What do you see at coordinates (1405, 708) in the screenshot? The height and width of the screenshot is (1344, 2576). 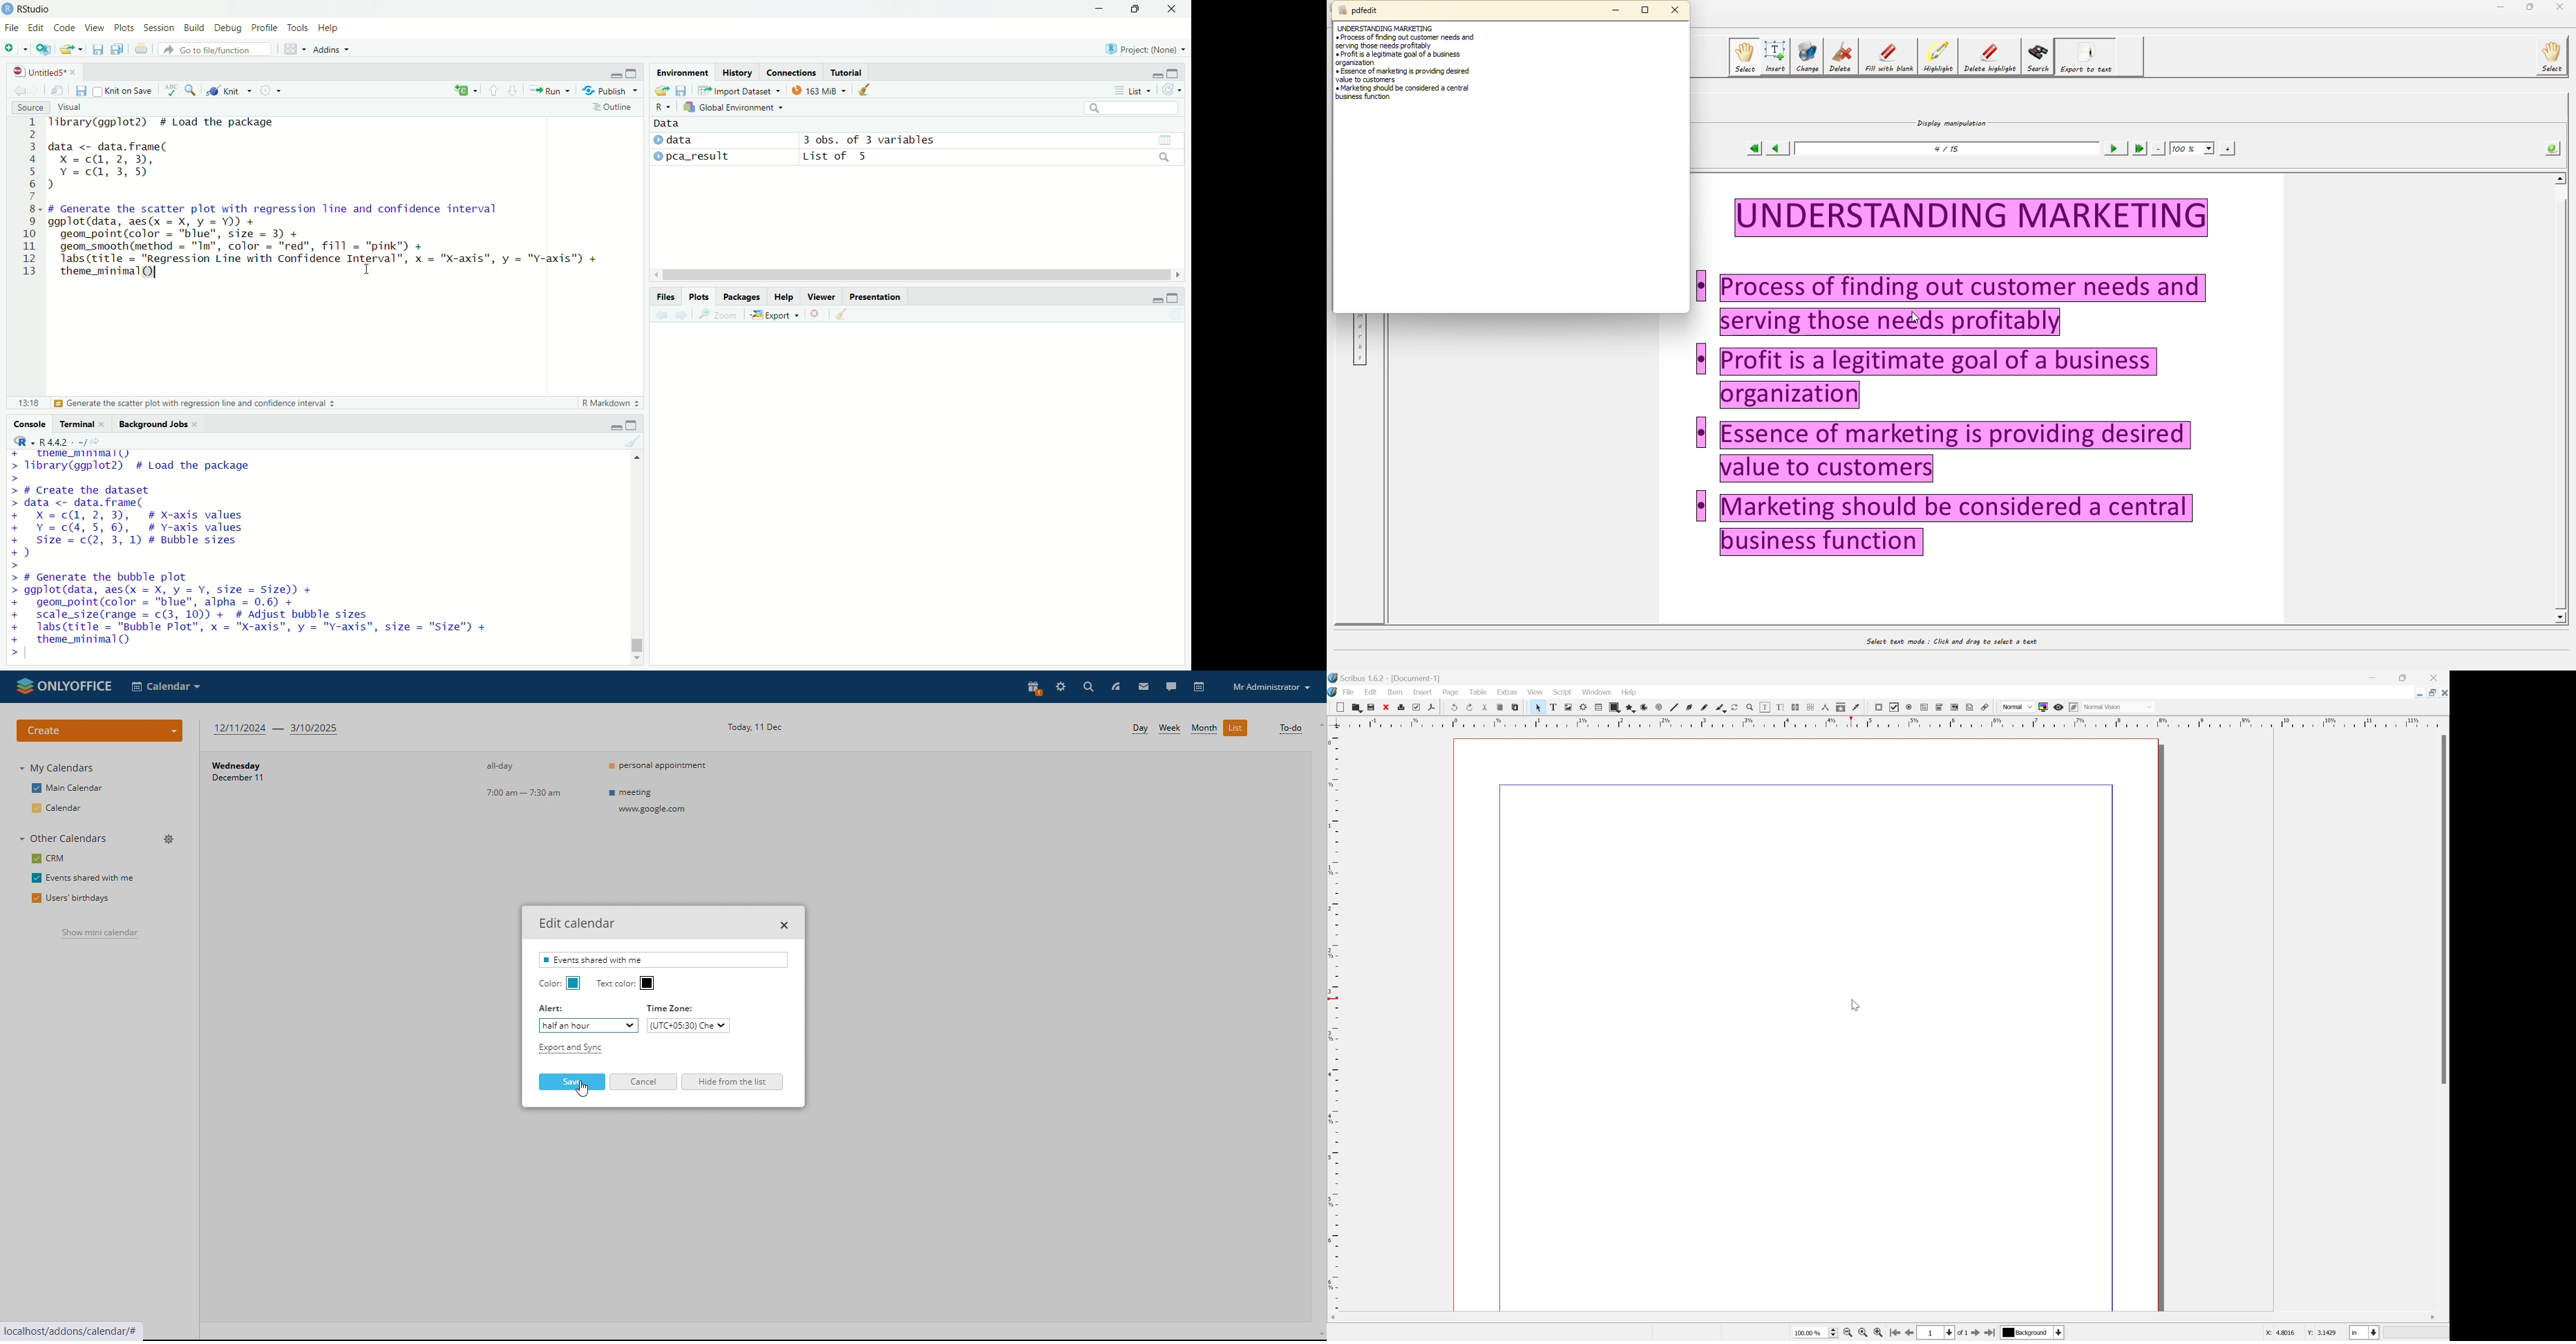 I see `print` at bounding box center [1405, 708].